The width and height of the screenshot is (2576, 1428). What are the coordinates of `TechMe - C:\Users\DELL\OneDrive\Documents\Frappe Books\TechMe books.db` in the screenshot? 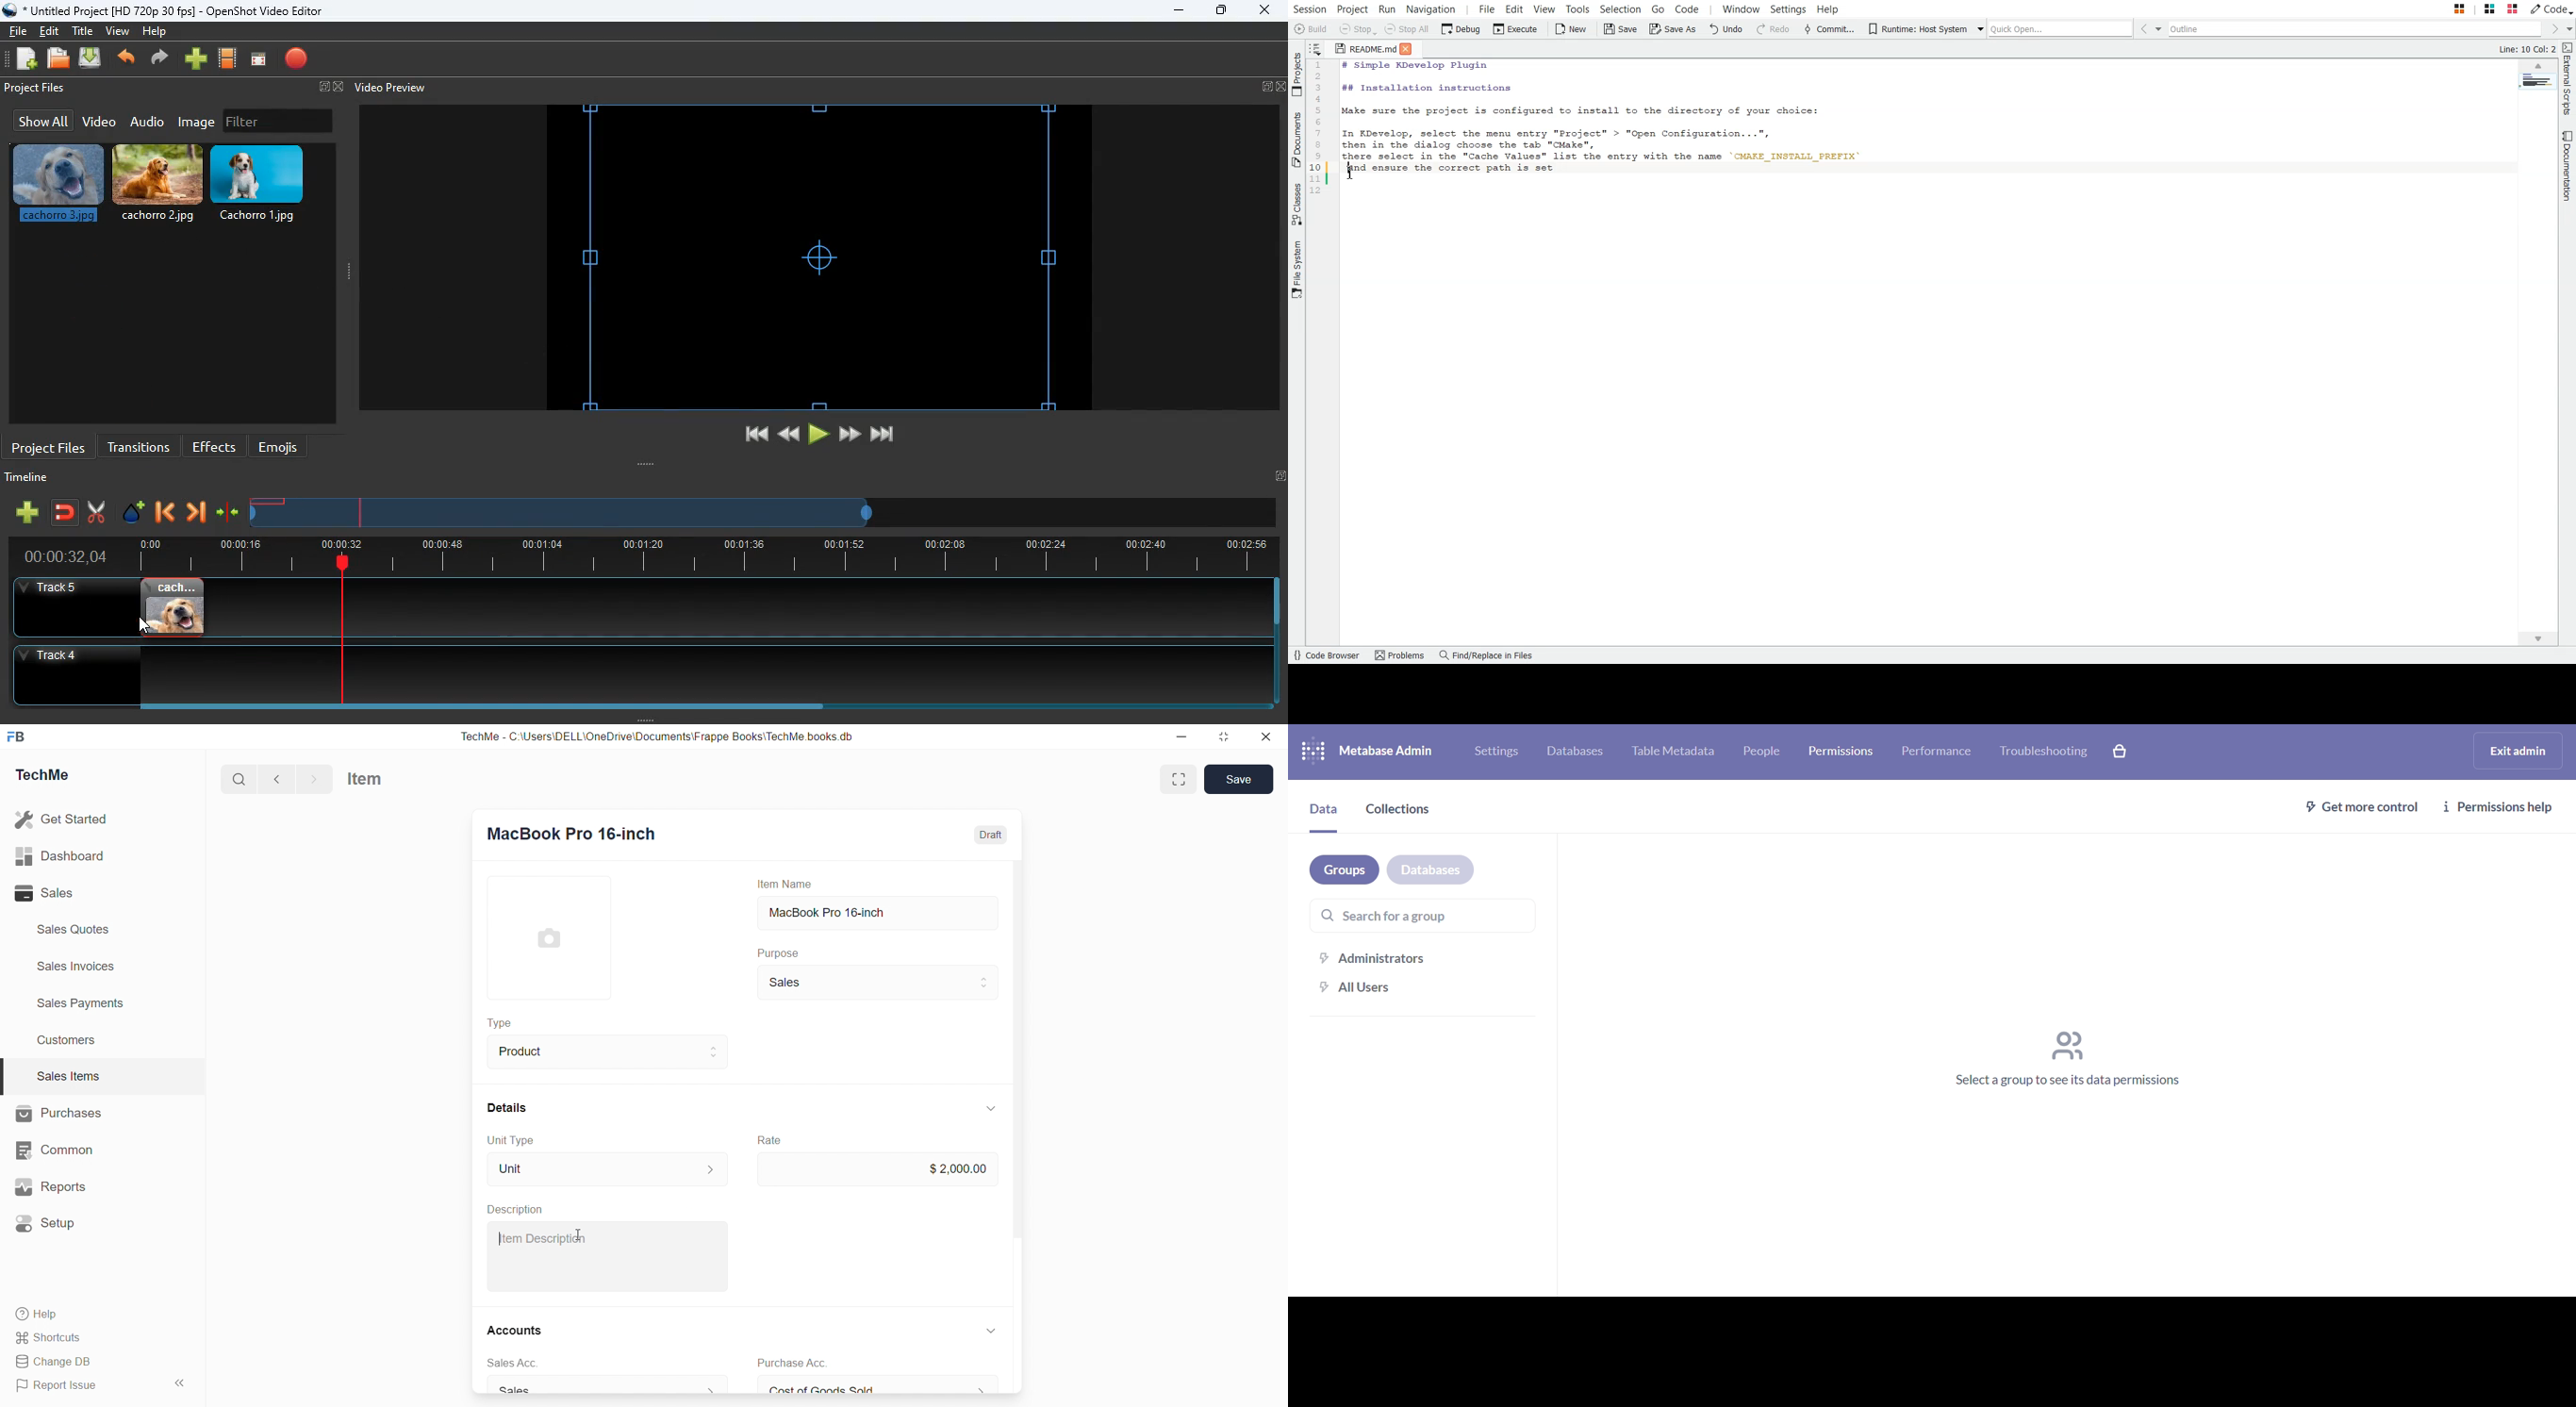 It's located at (658, 736).